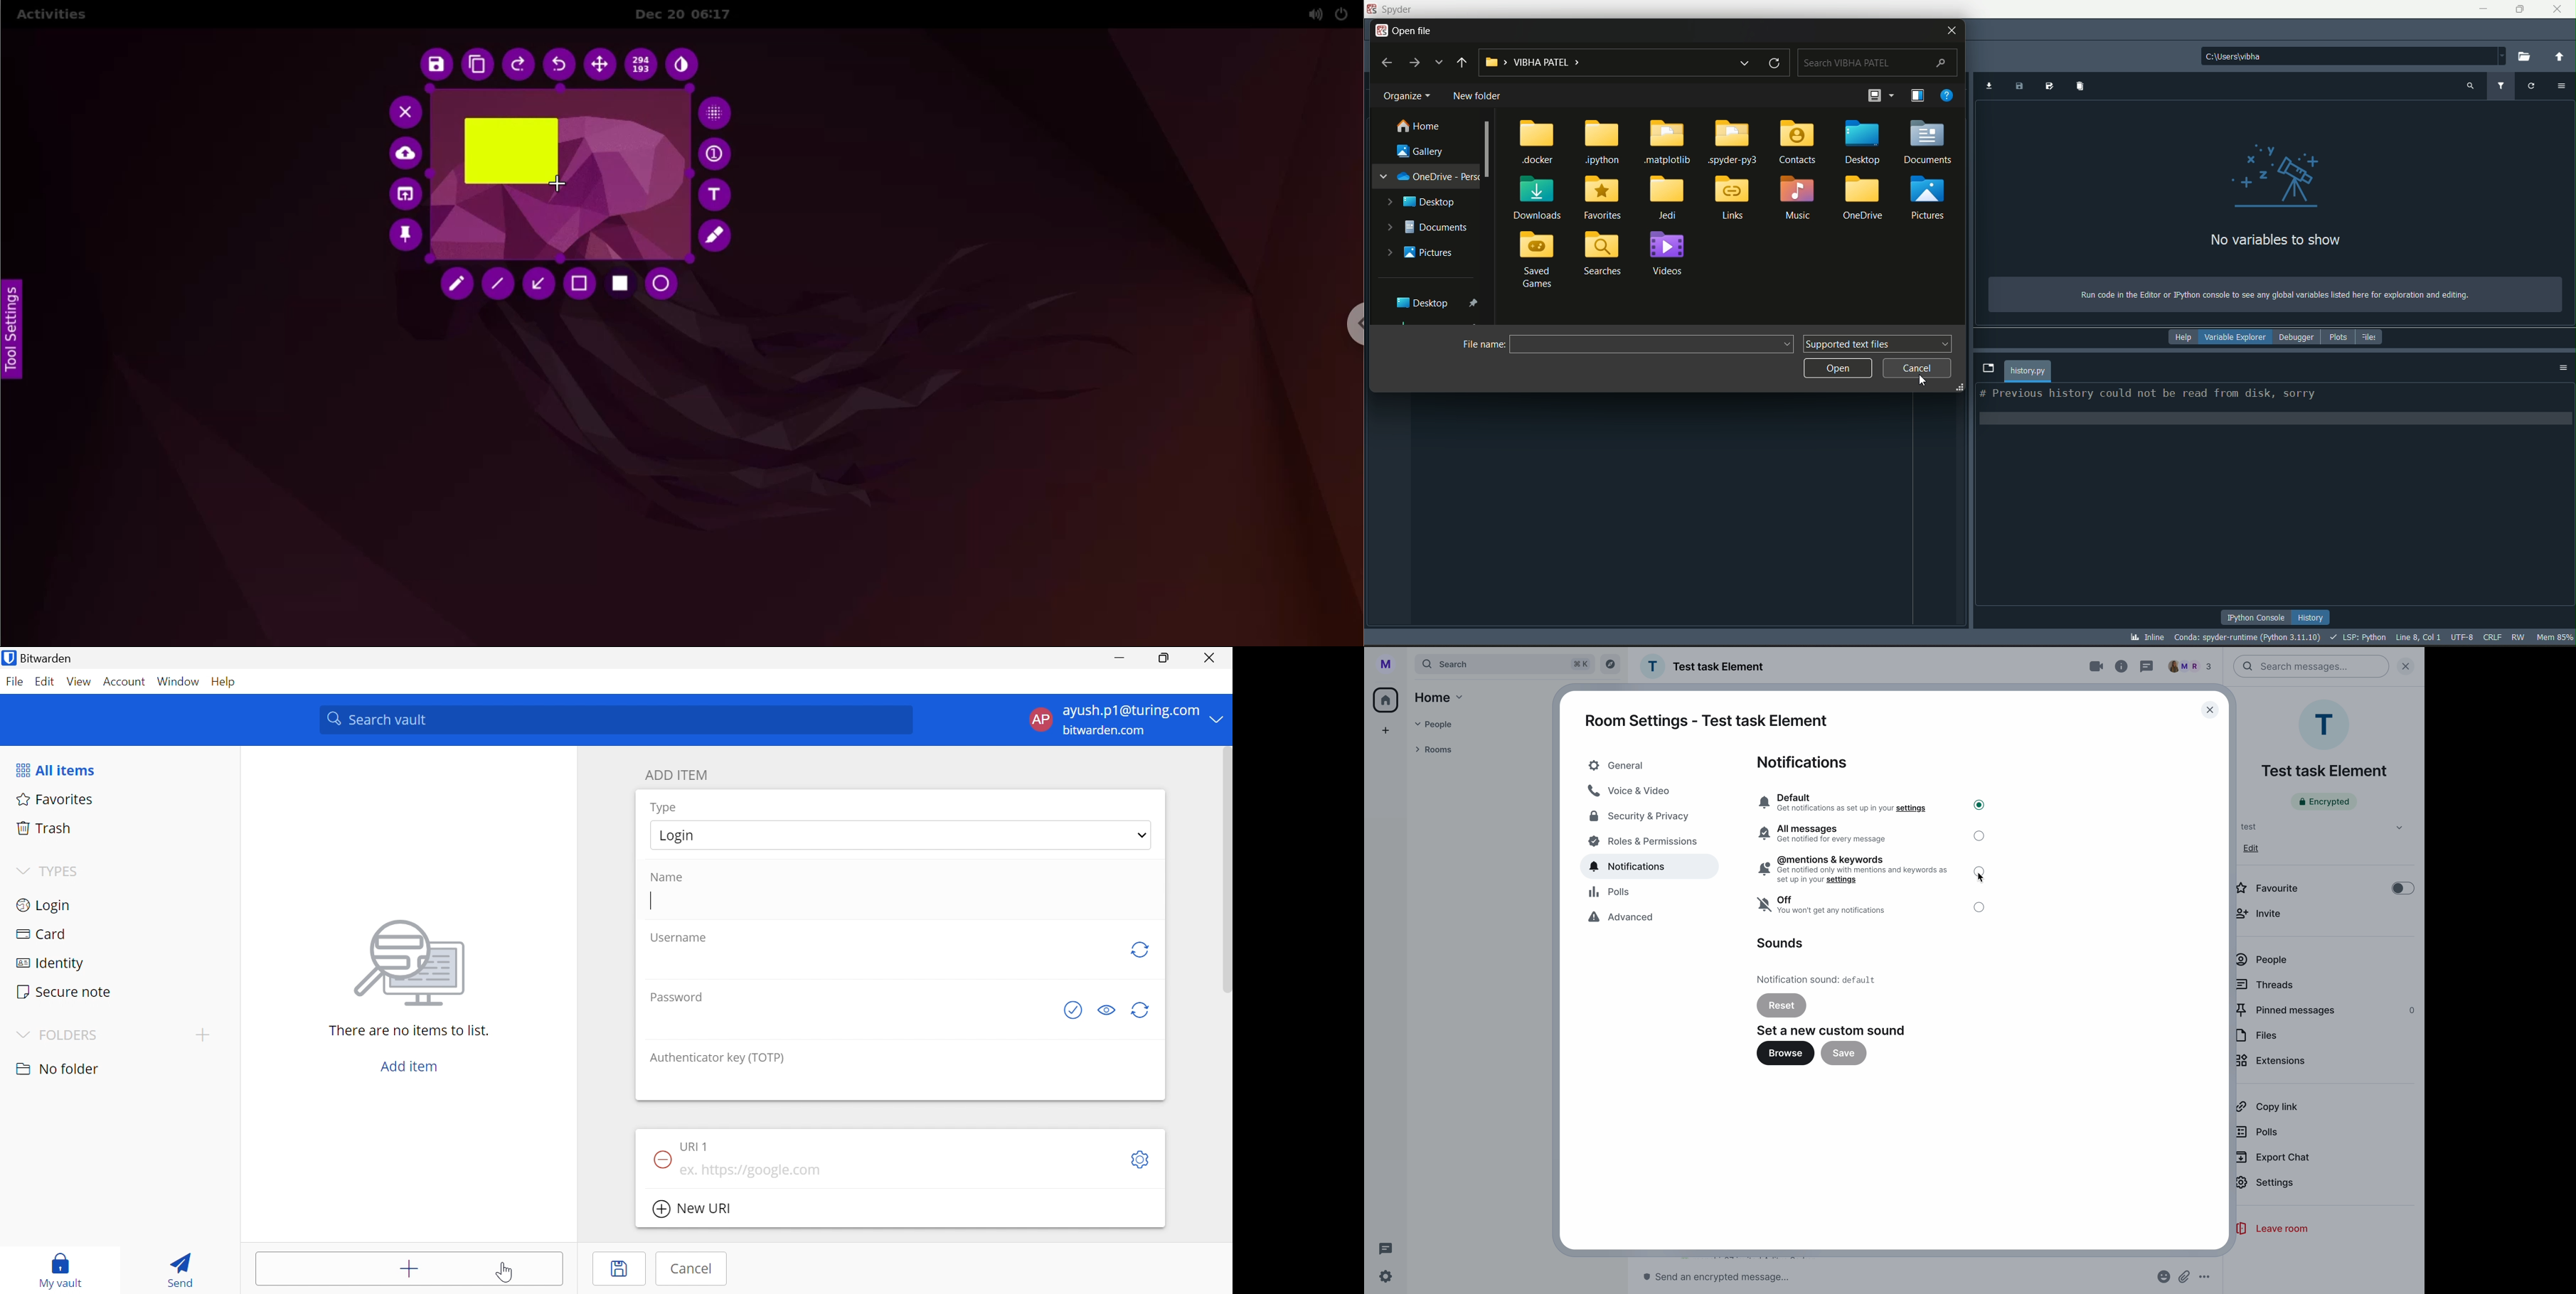  I want to click on Bitwarden, so click(39, 658).